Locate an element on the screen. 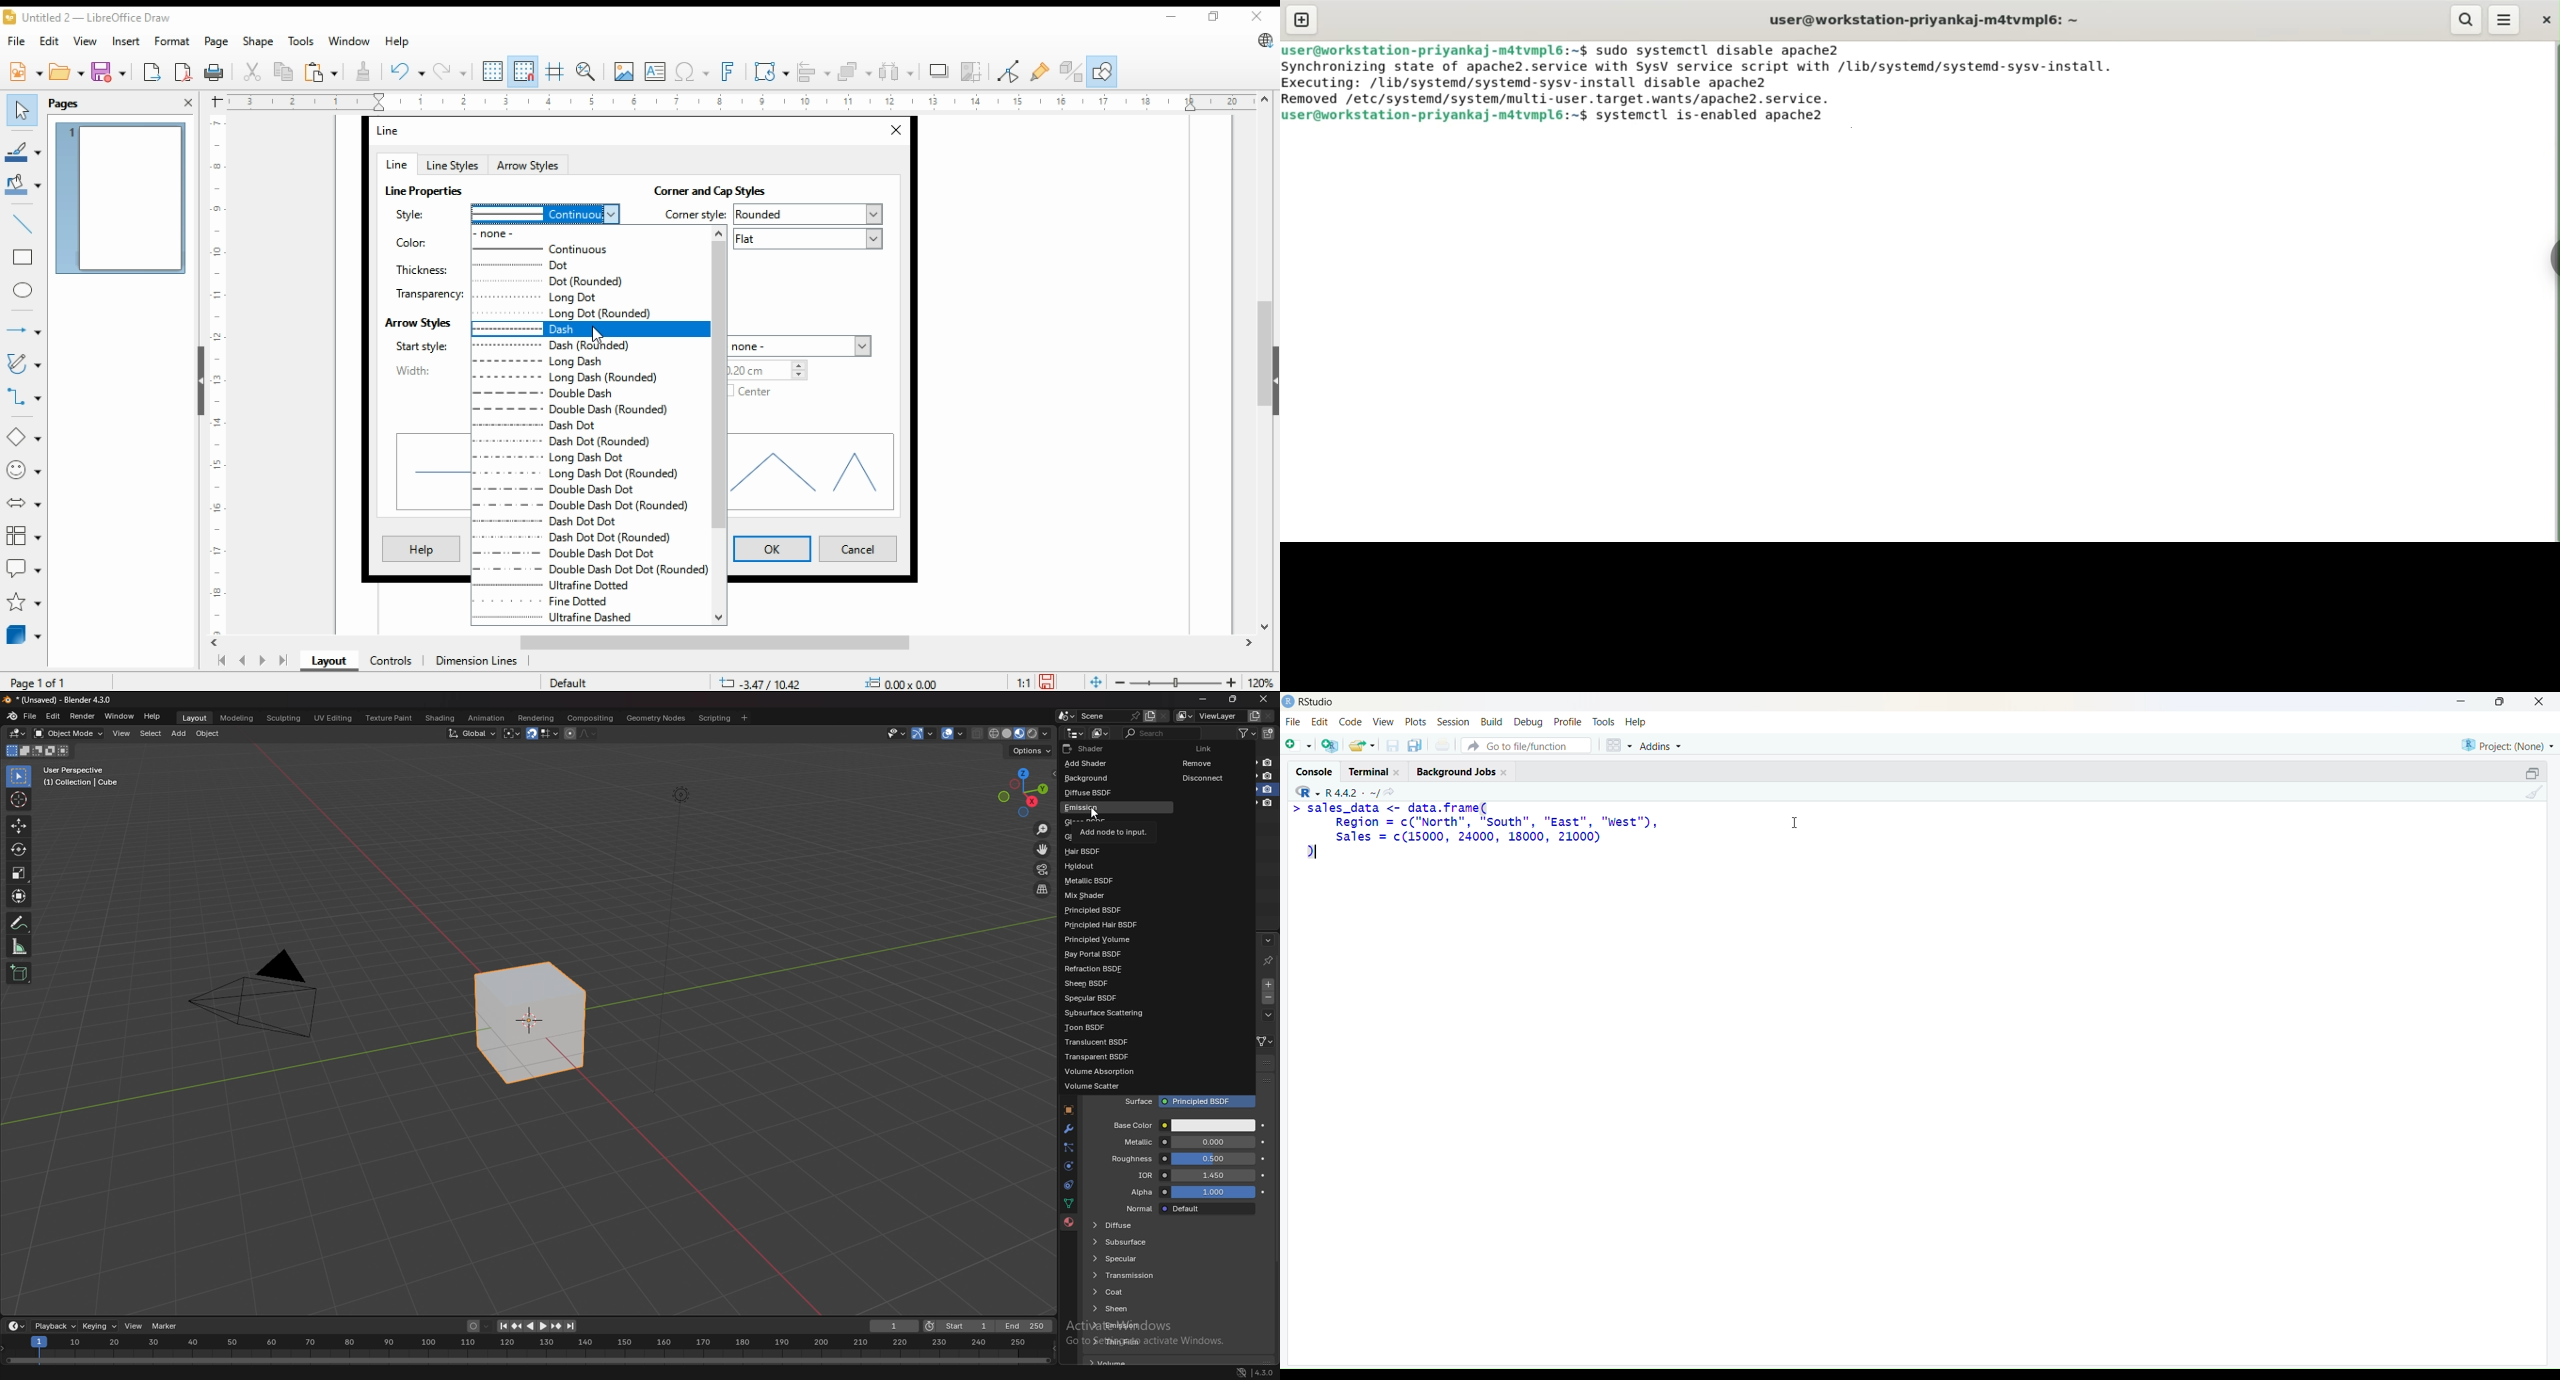 This screenshot has height=1400, width=2576. maximise is located at coordinates (2525, 772).